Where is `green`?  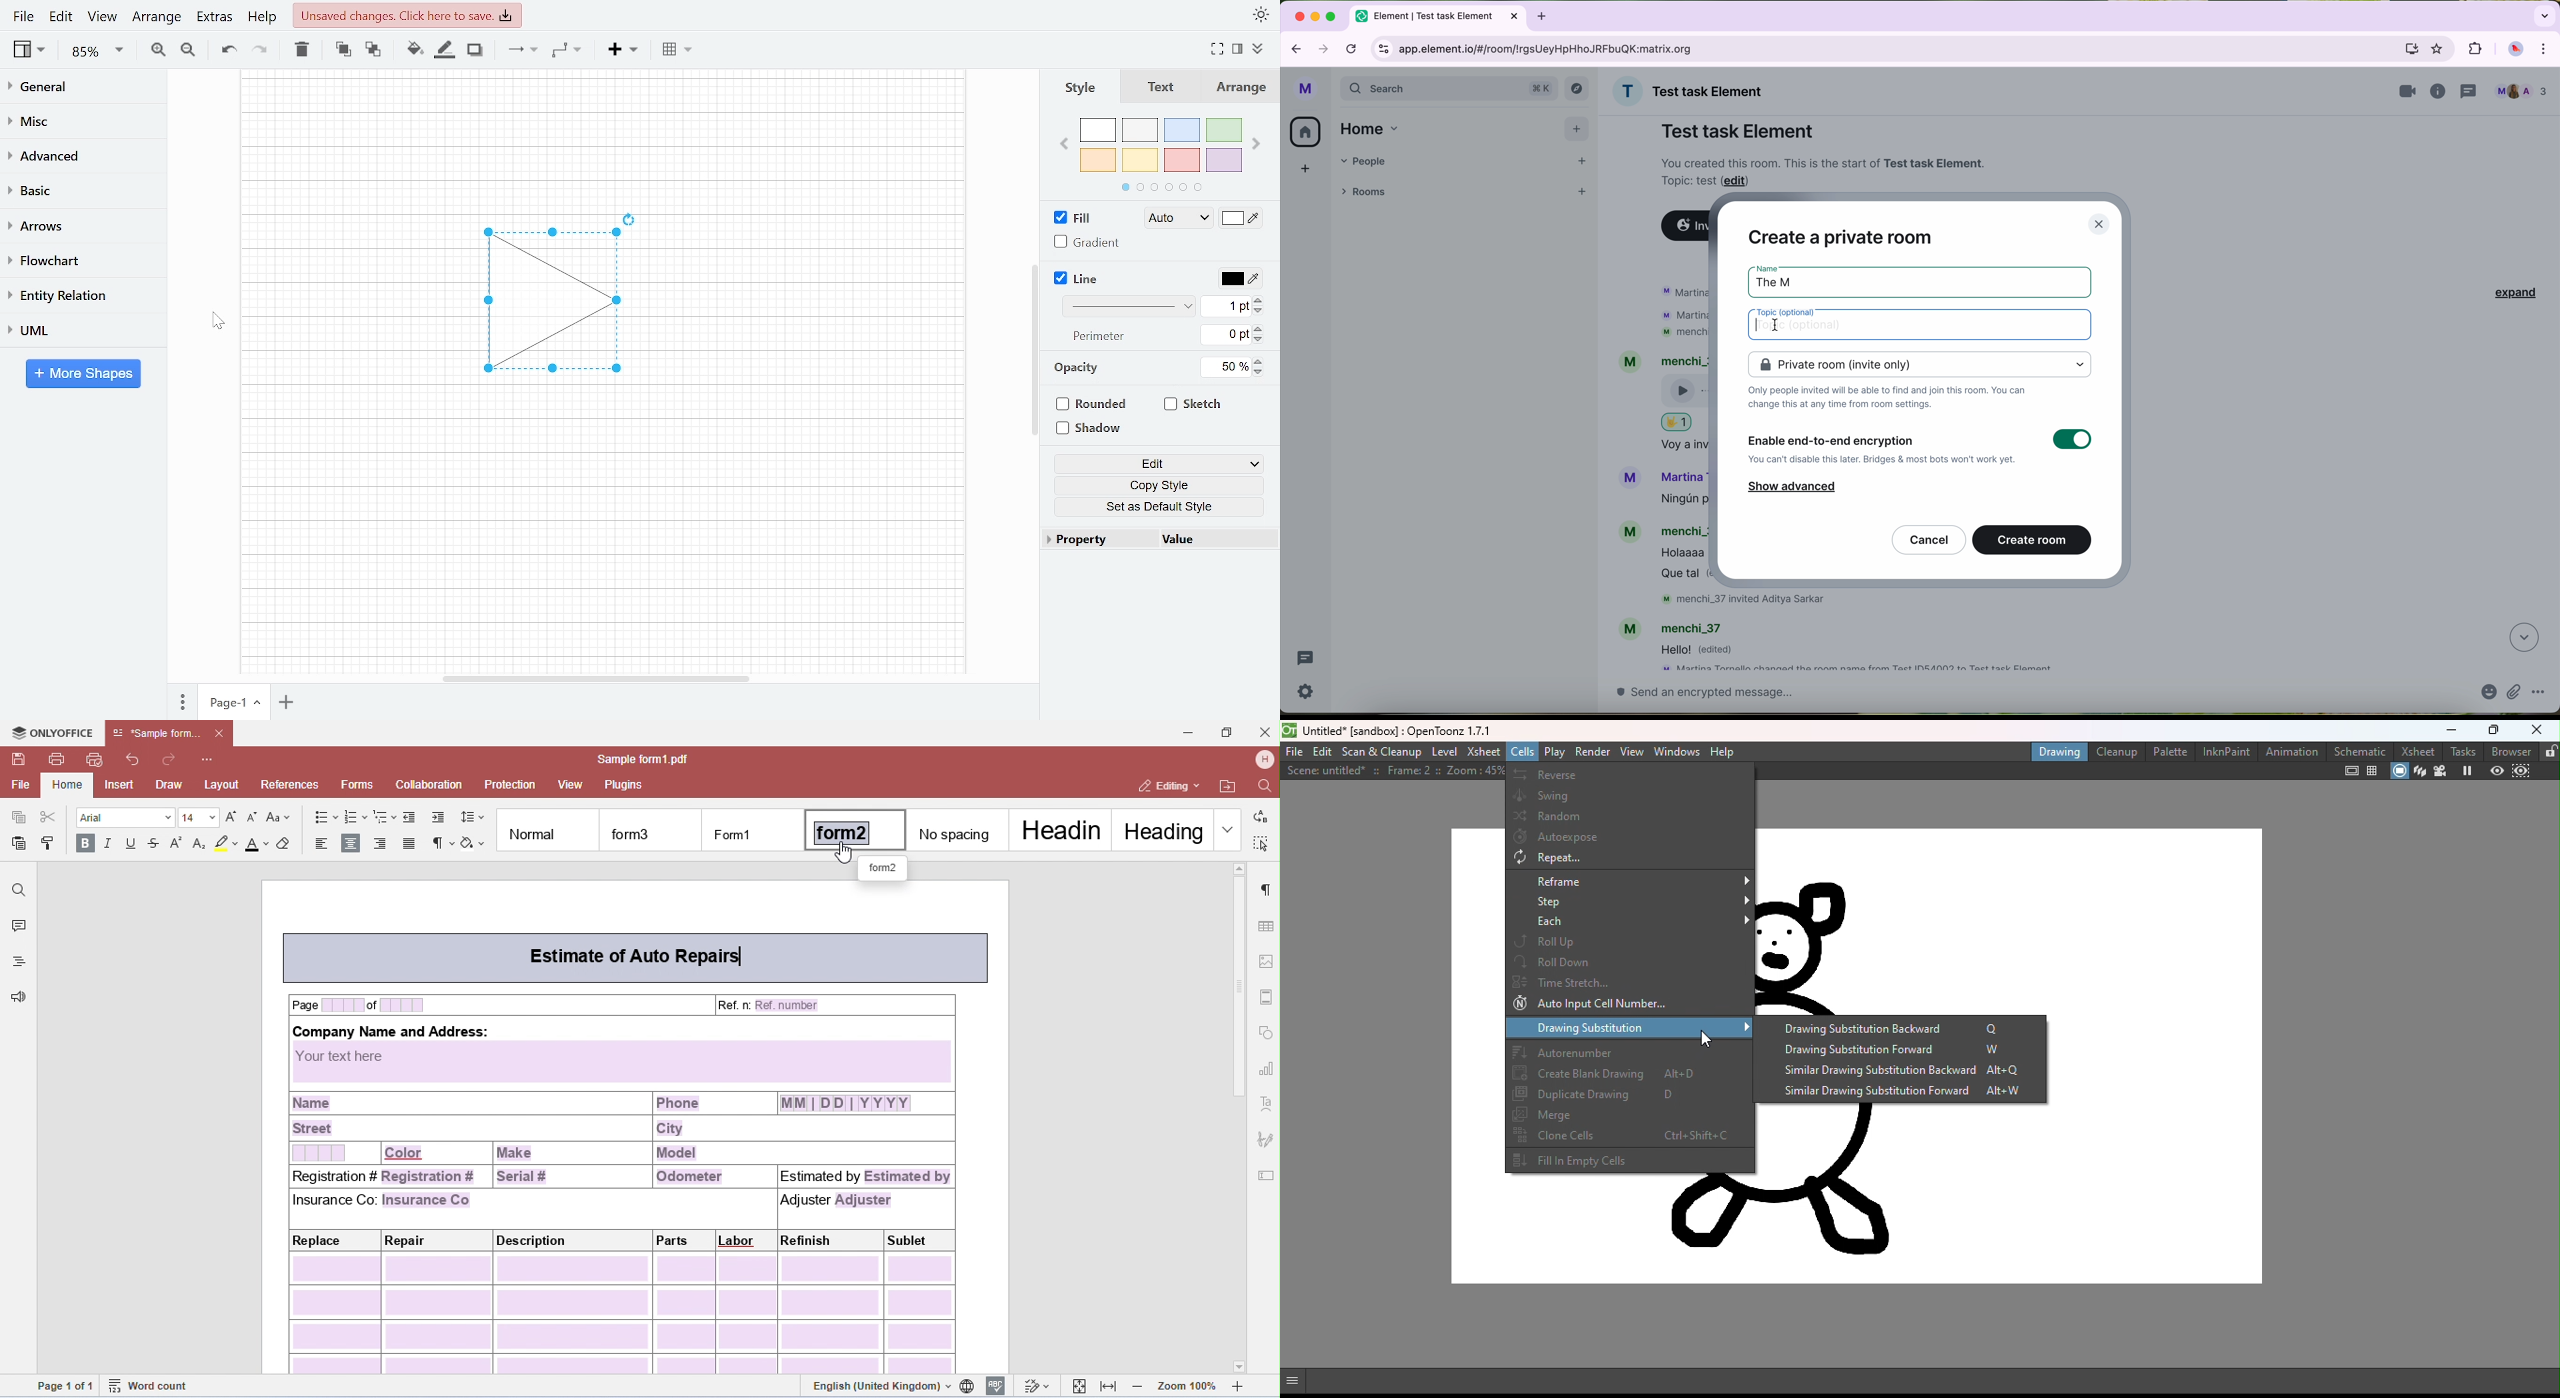
green is located at coordinates (1225, 131).